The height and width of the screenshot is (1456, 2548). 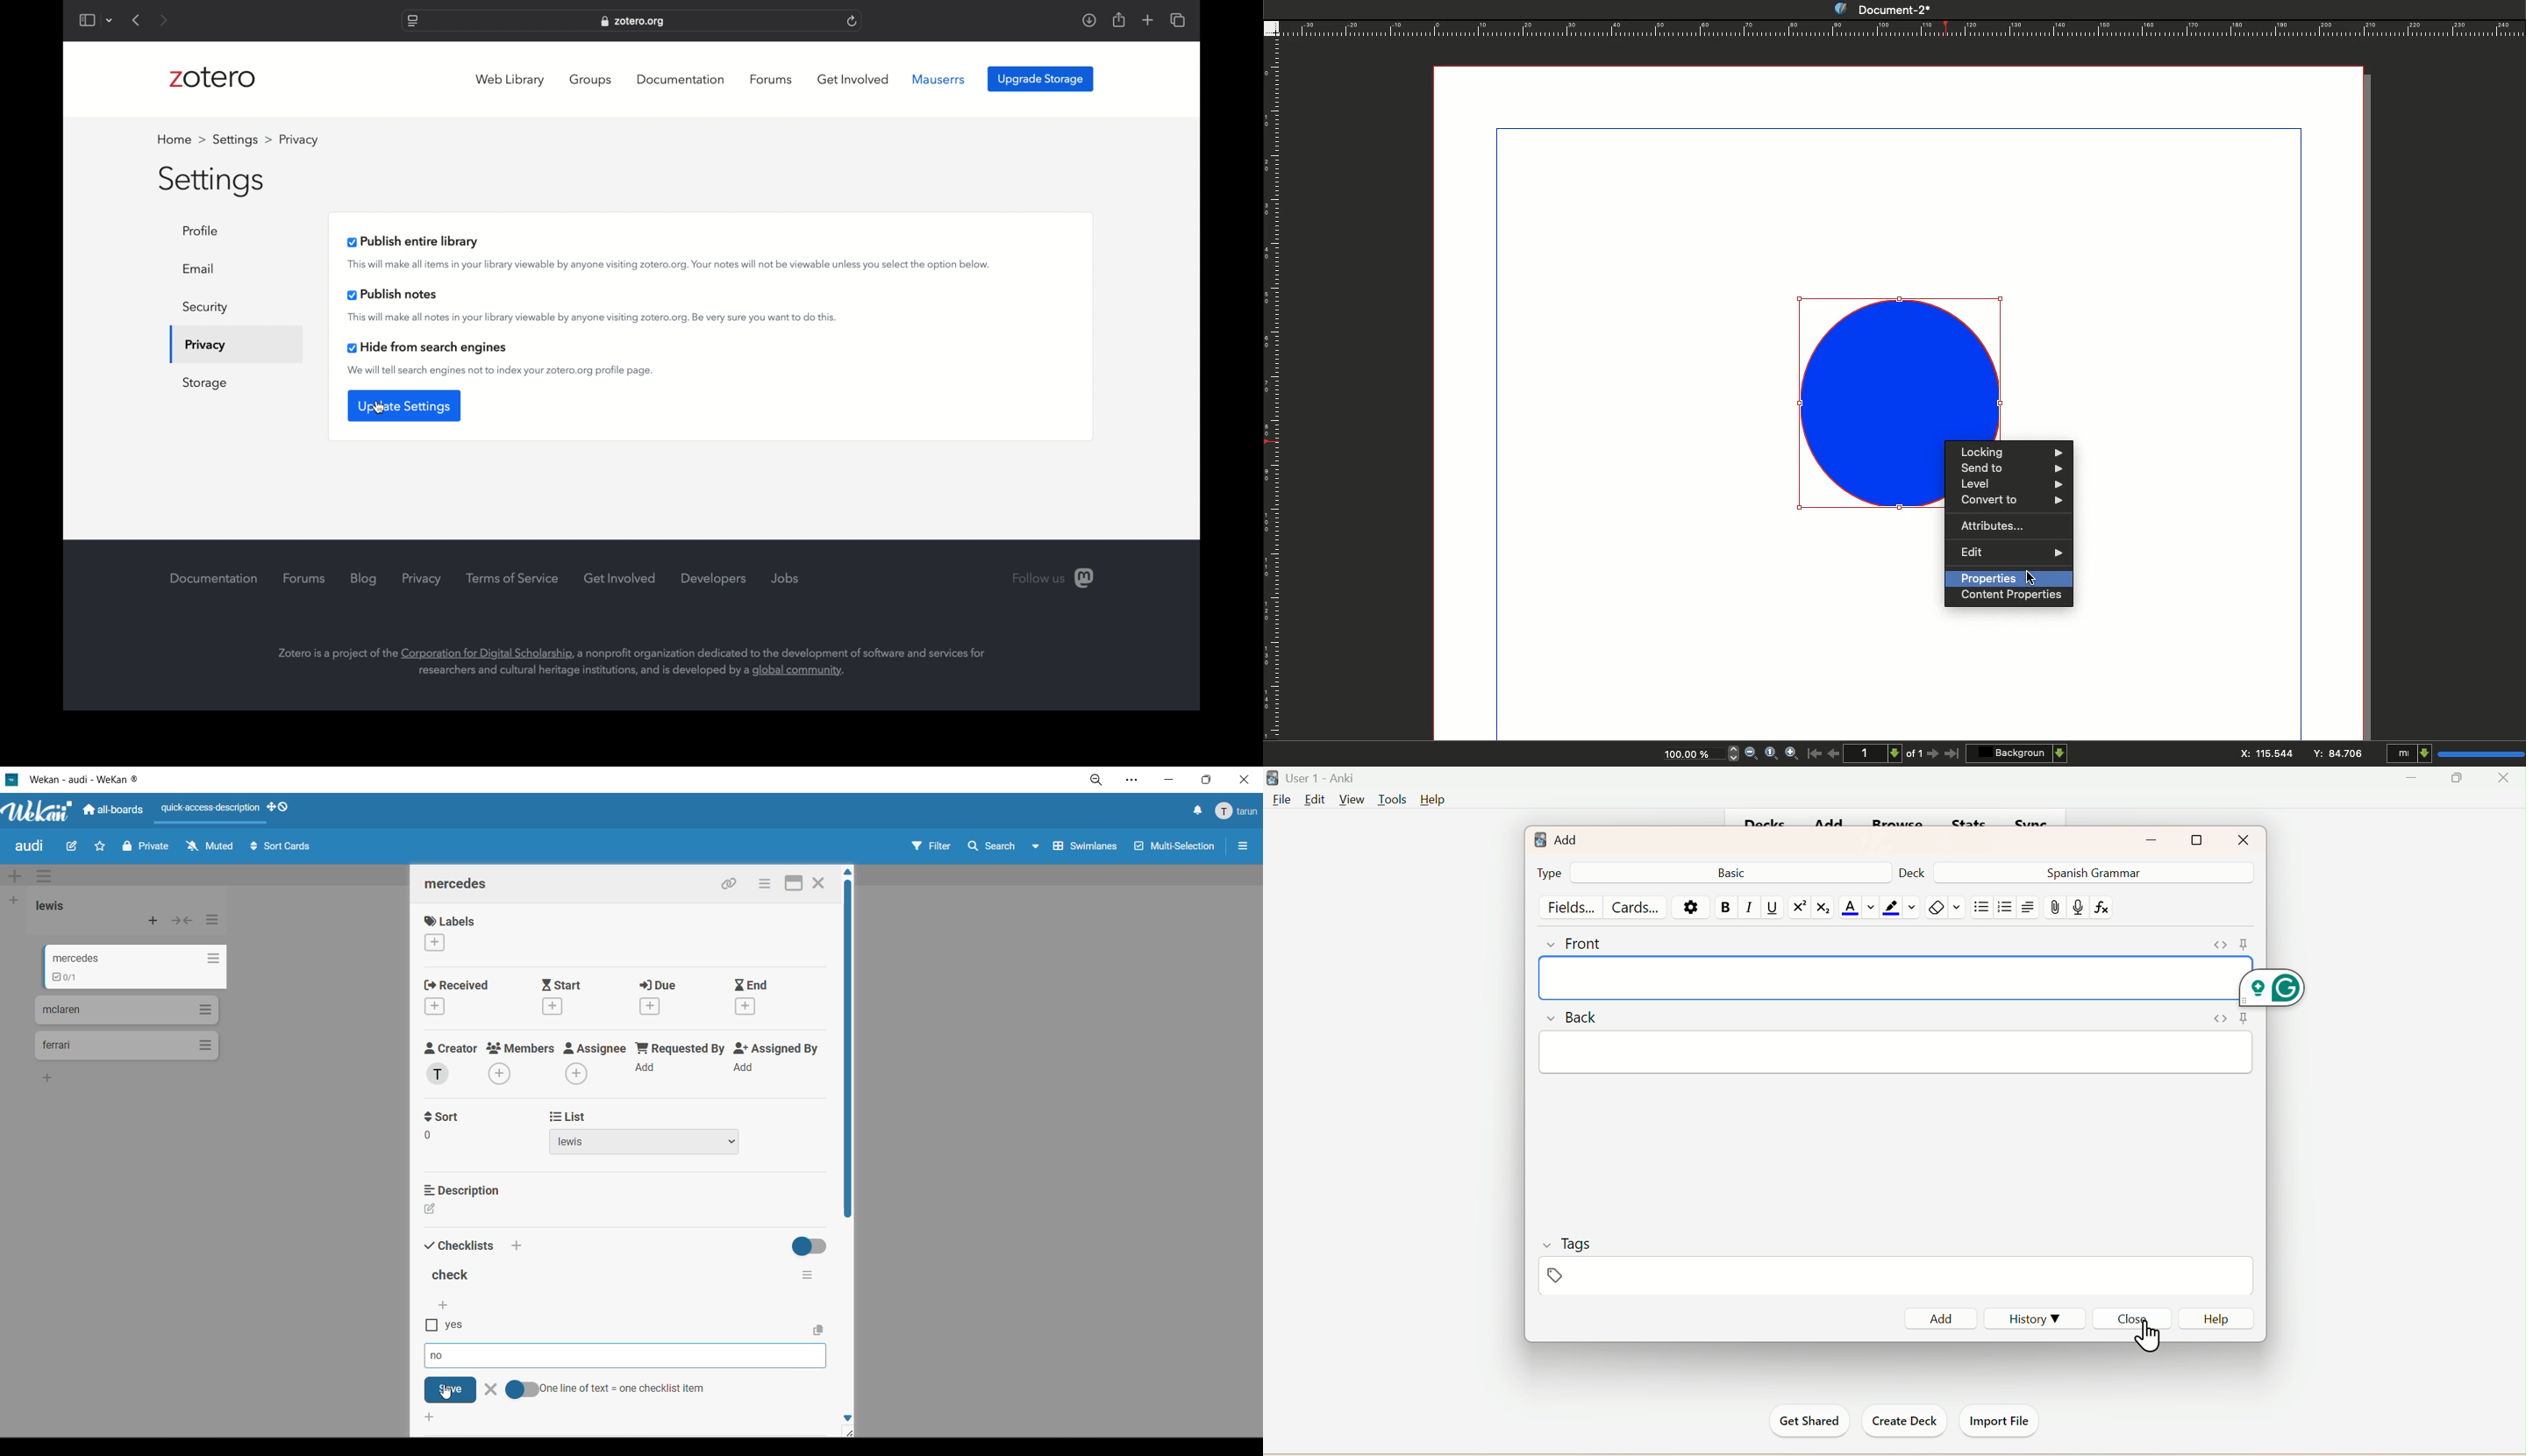 What do you see at coordinates (284, 807) in the screenshot?
I see `show desktop drag handles` at bounding box center [284, 807].